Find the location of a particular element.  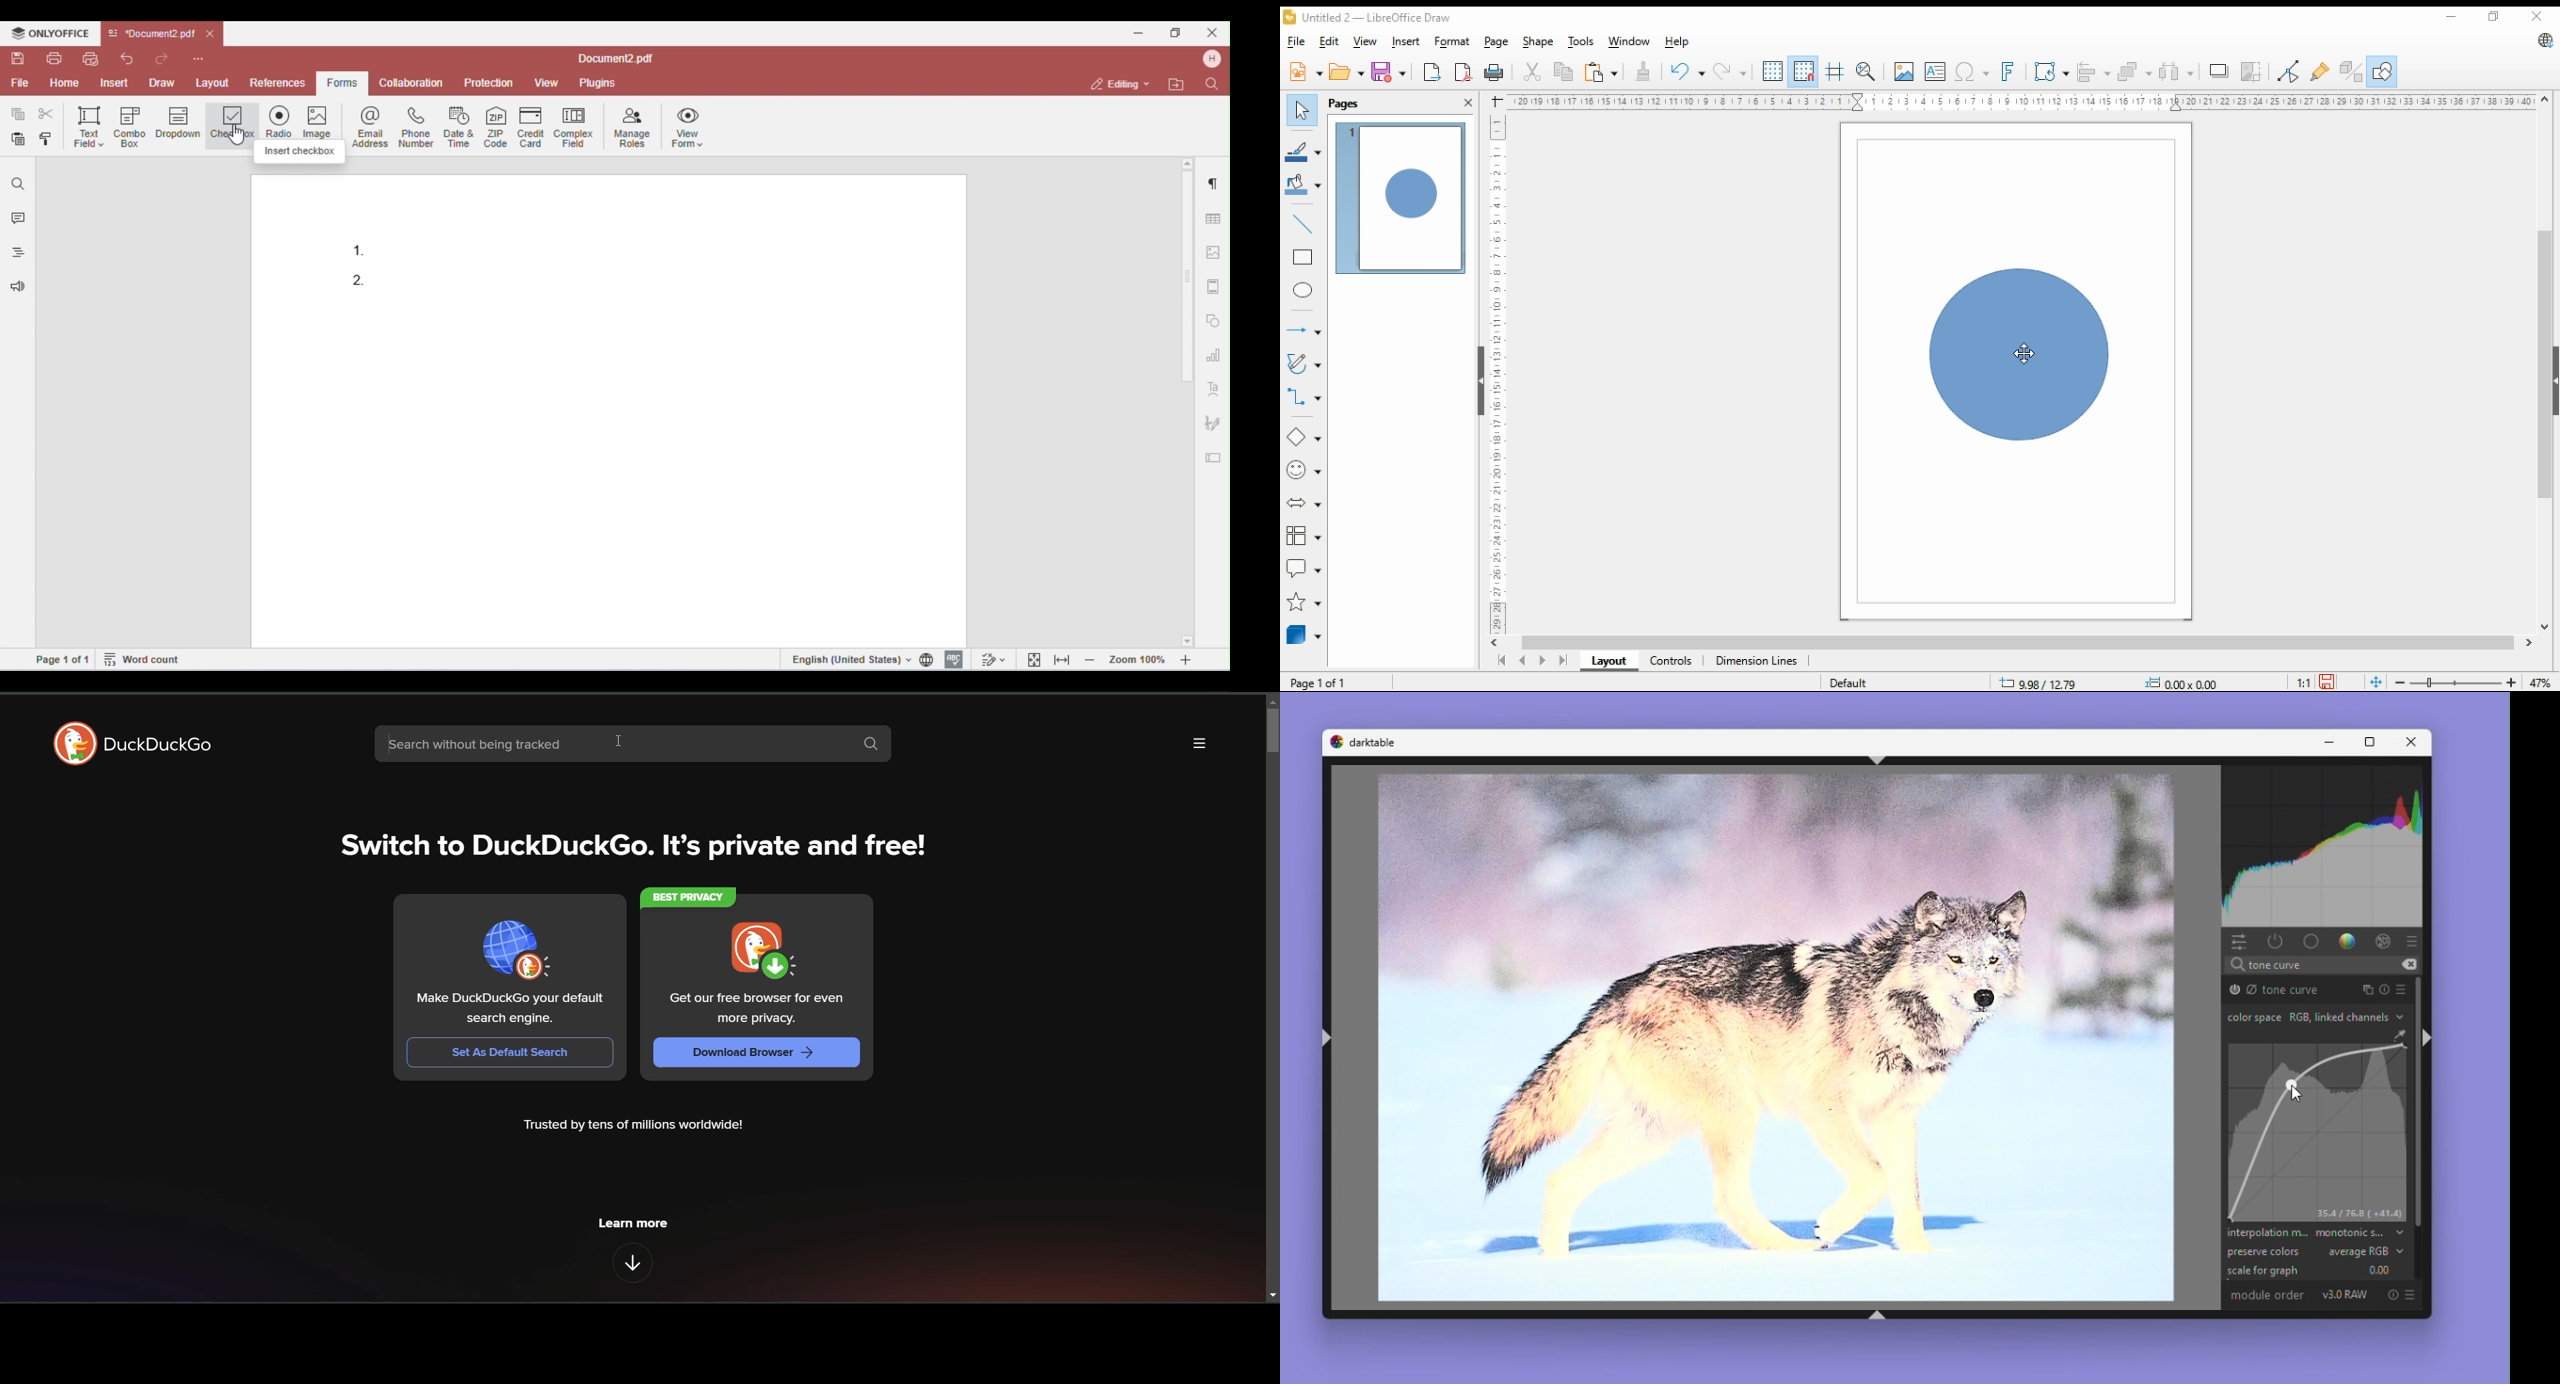

search text "tone curve" is located at coordinates (2320, 965).